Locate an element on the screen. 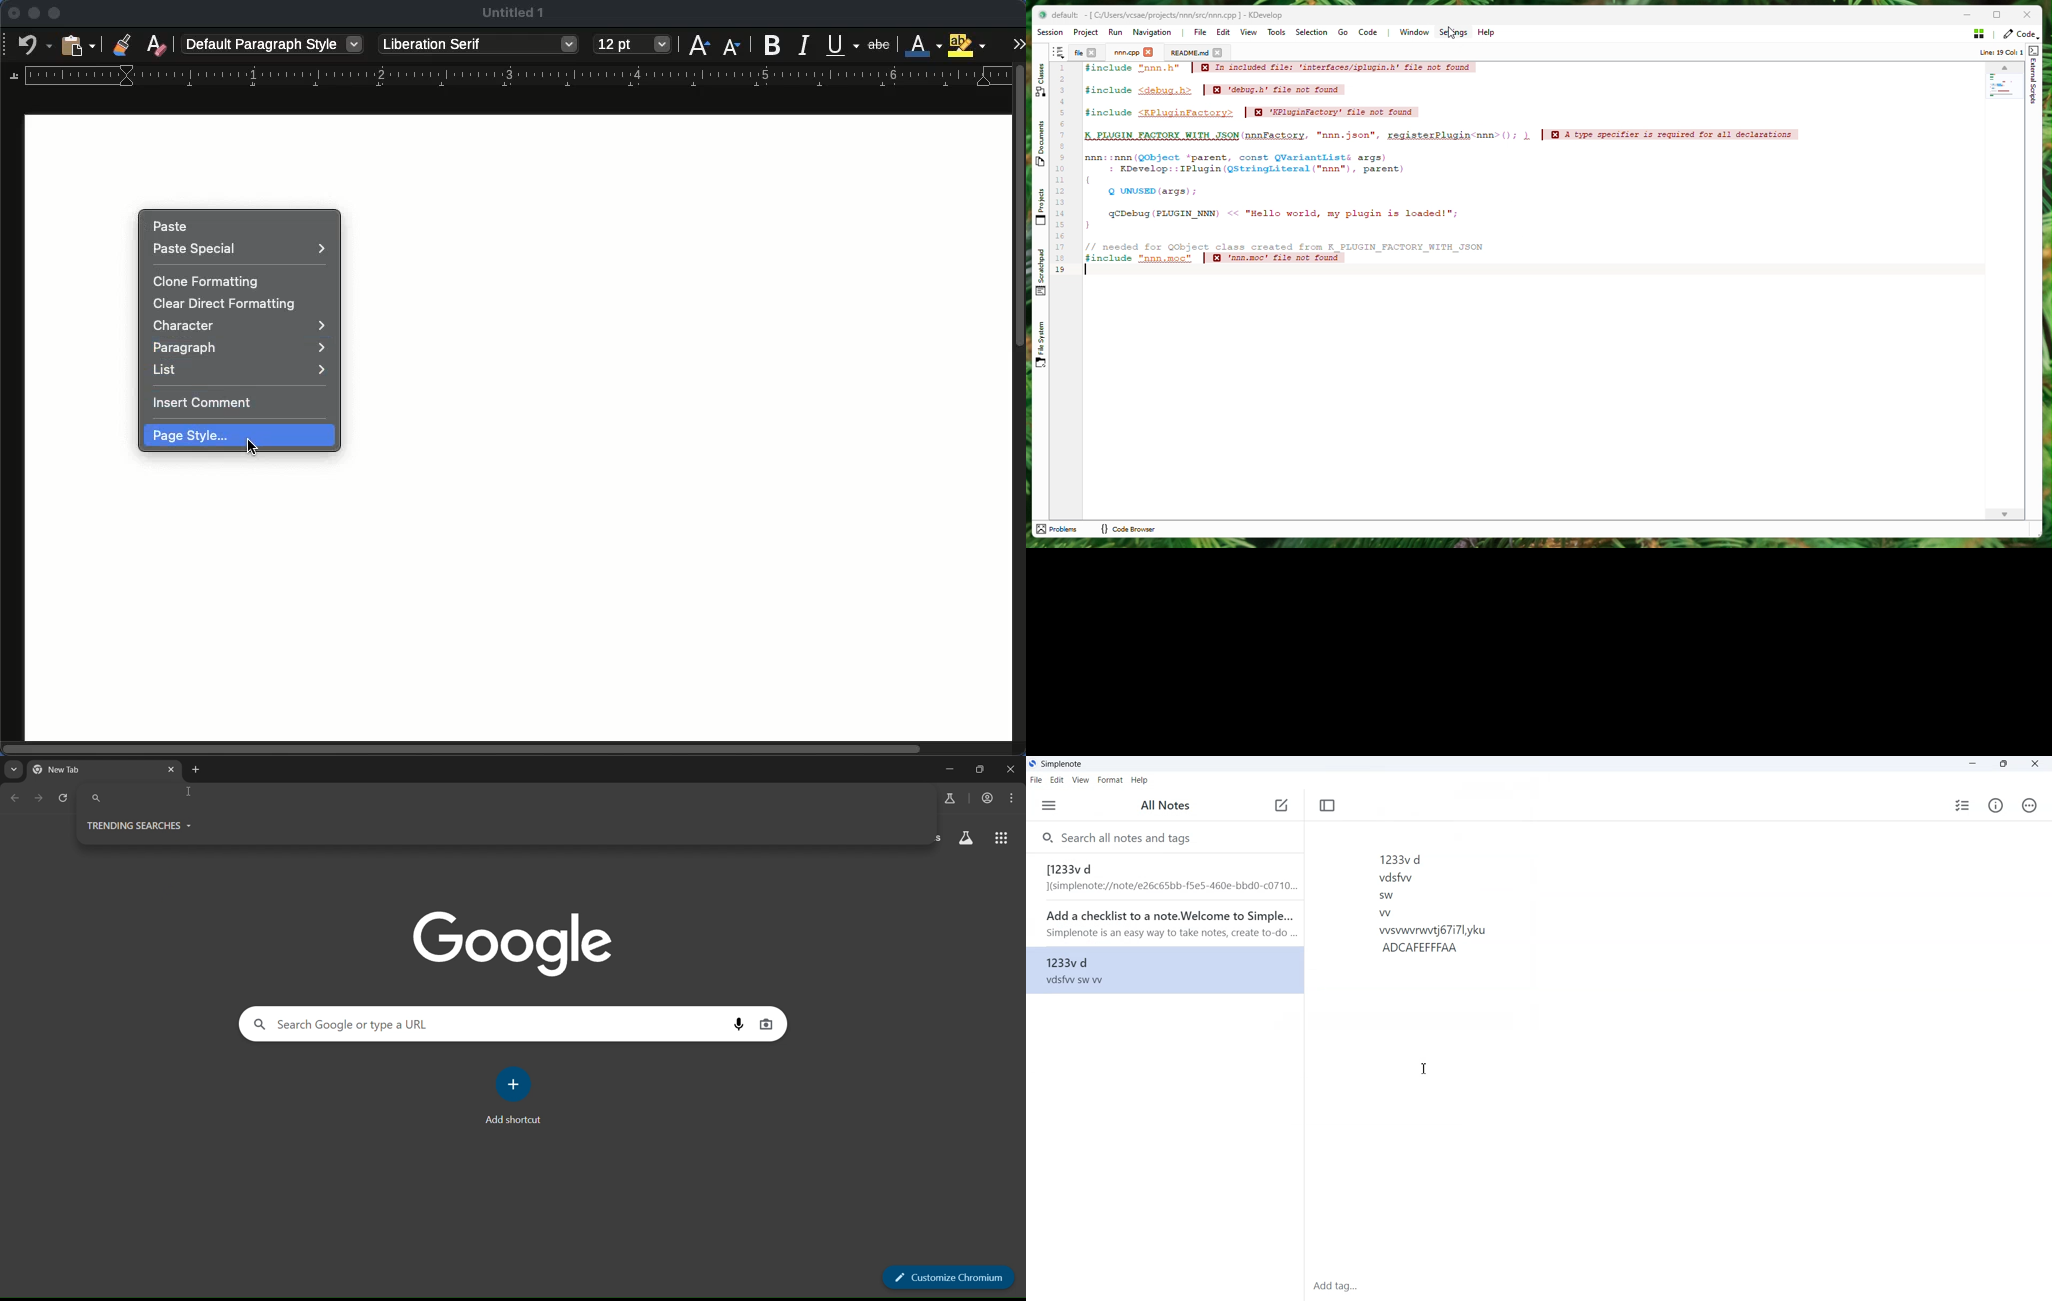  Doc is located at coordinates (1188, 53).